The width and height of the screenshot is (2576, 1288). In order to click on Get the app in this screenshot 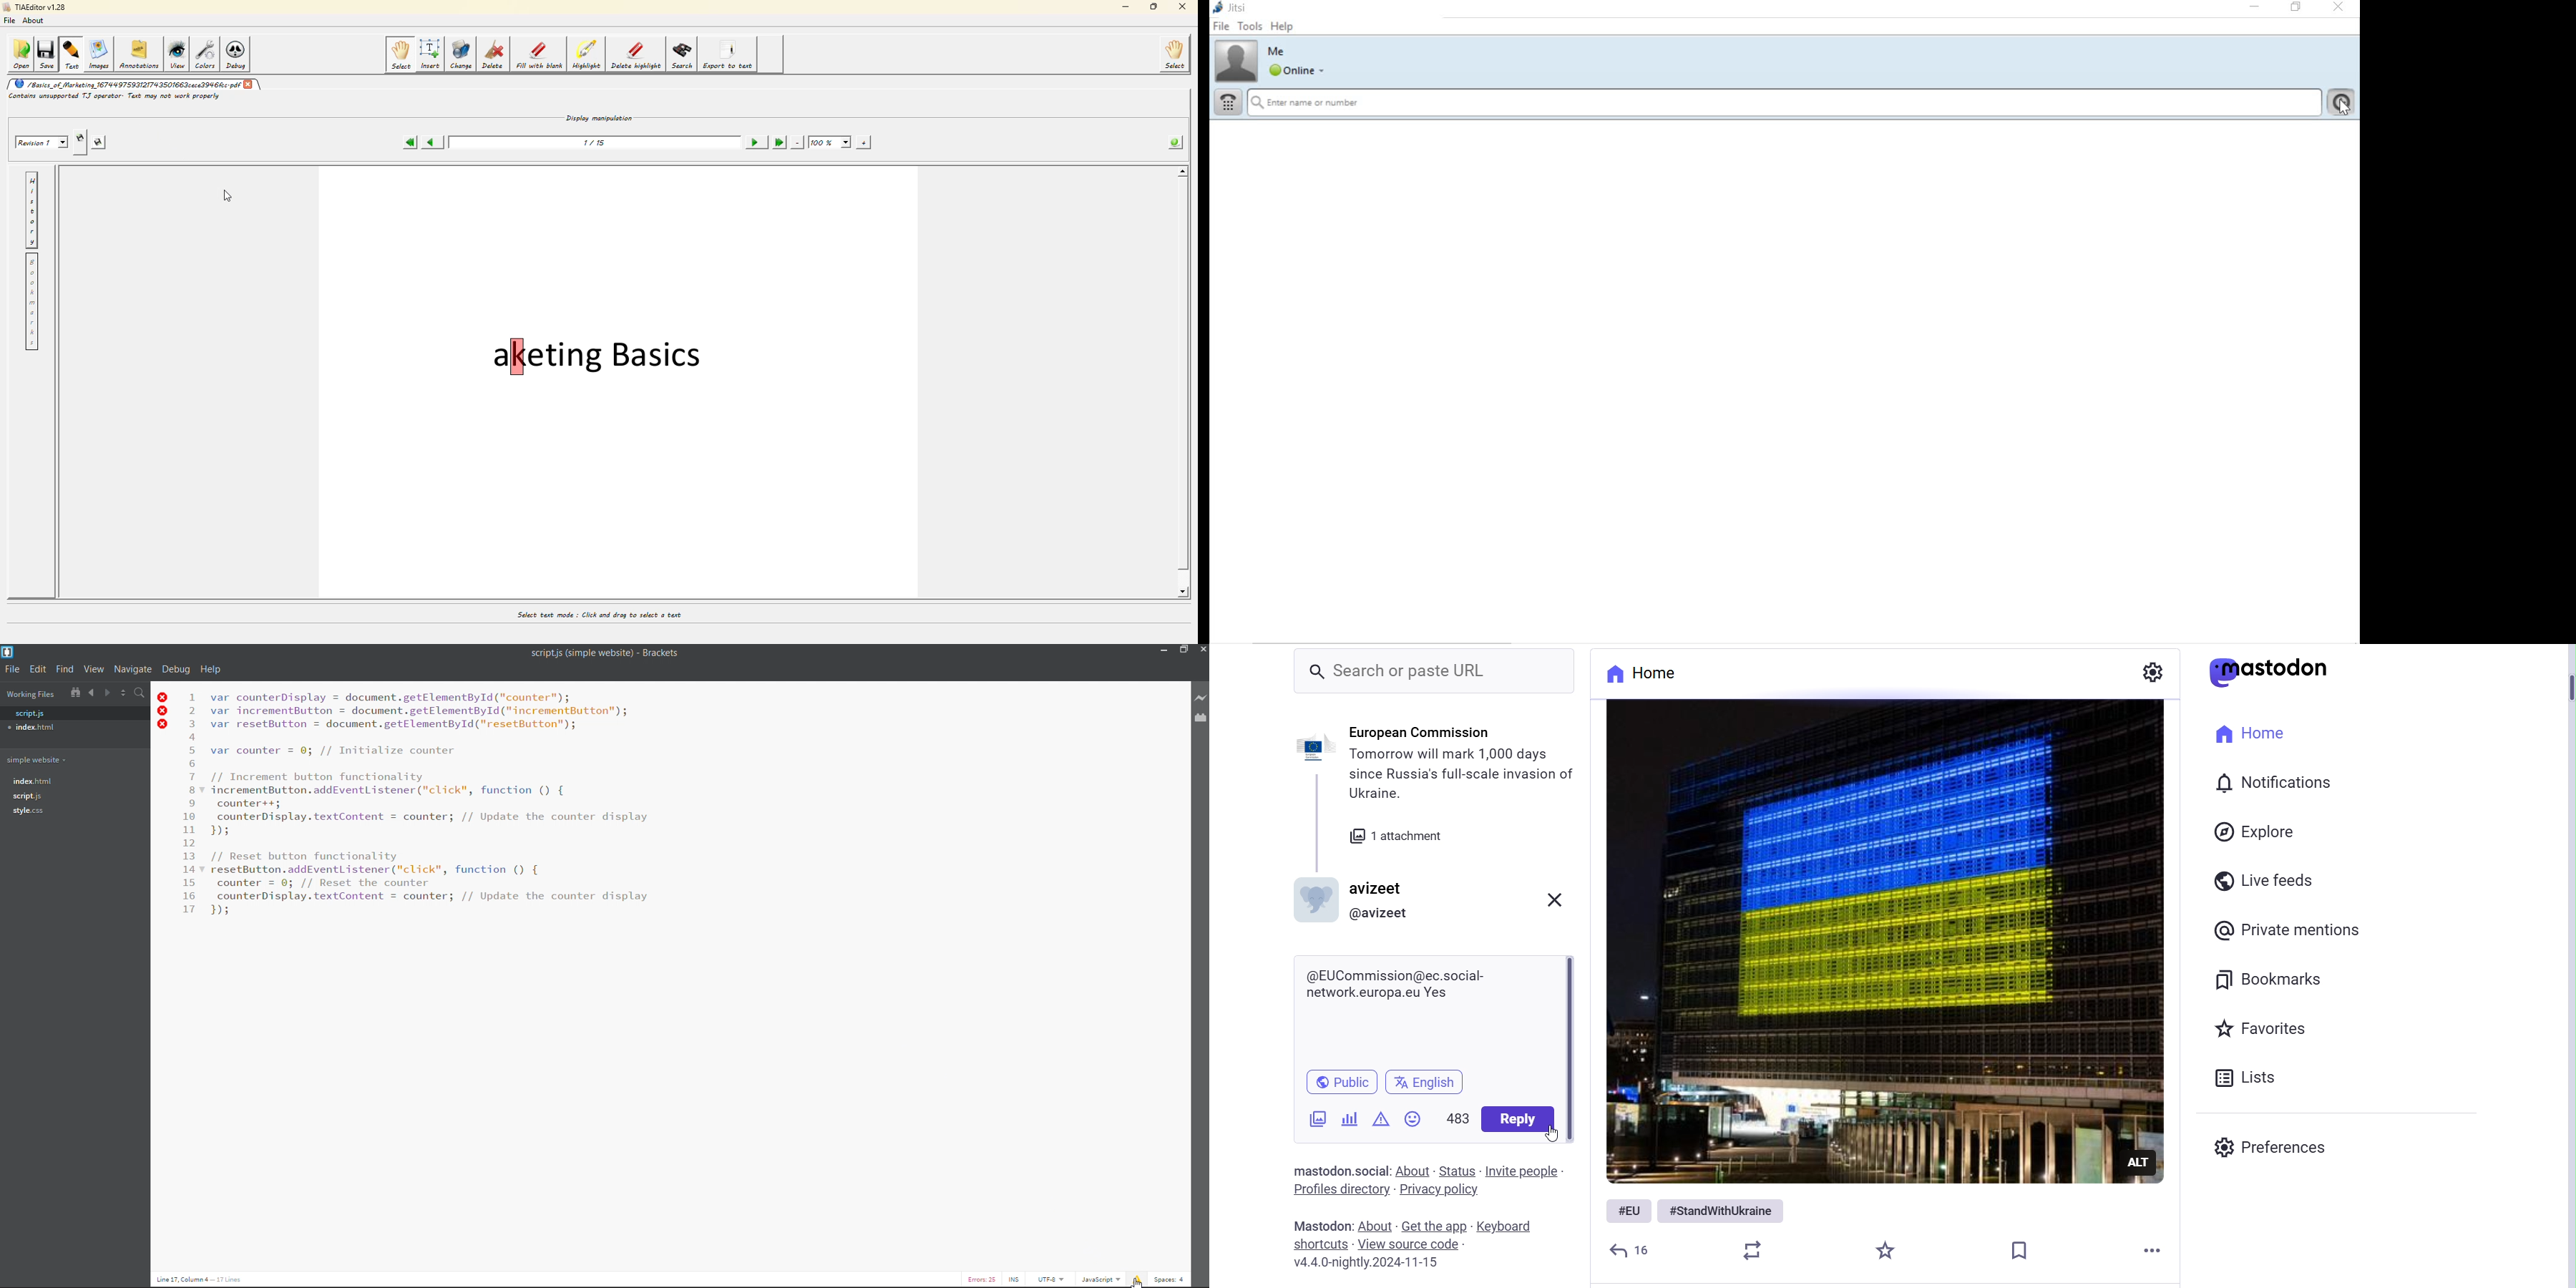, I will do `click(1436, 1227)`.